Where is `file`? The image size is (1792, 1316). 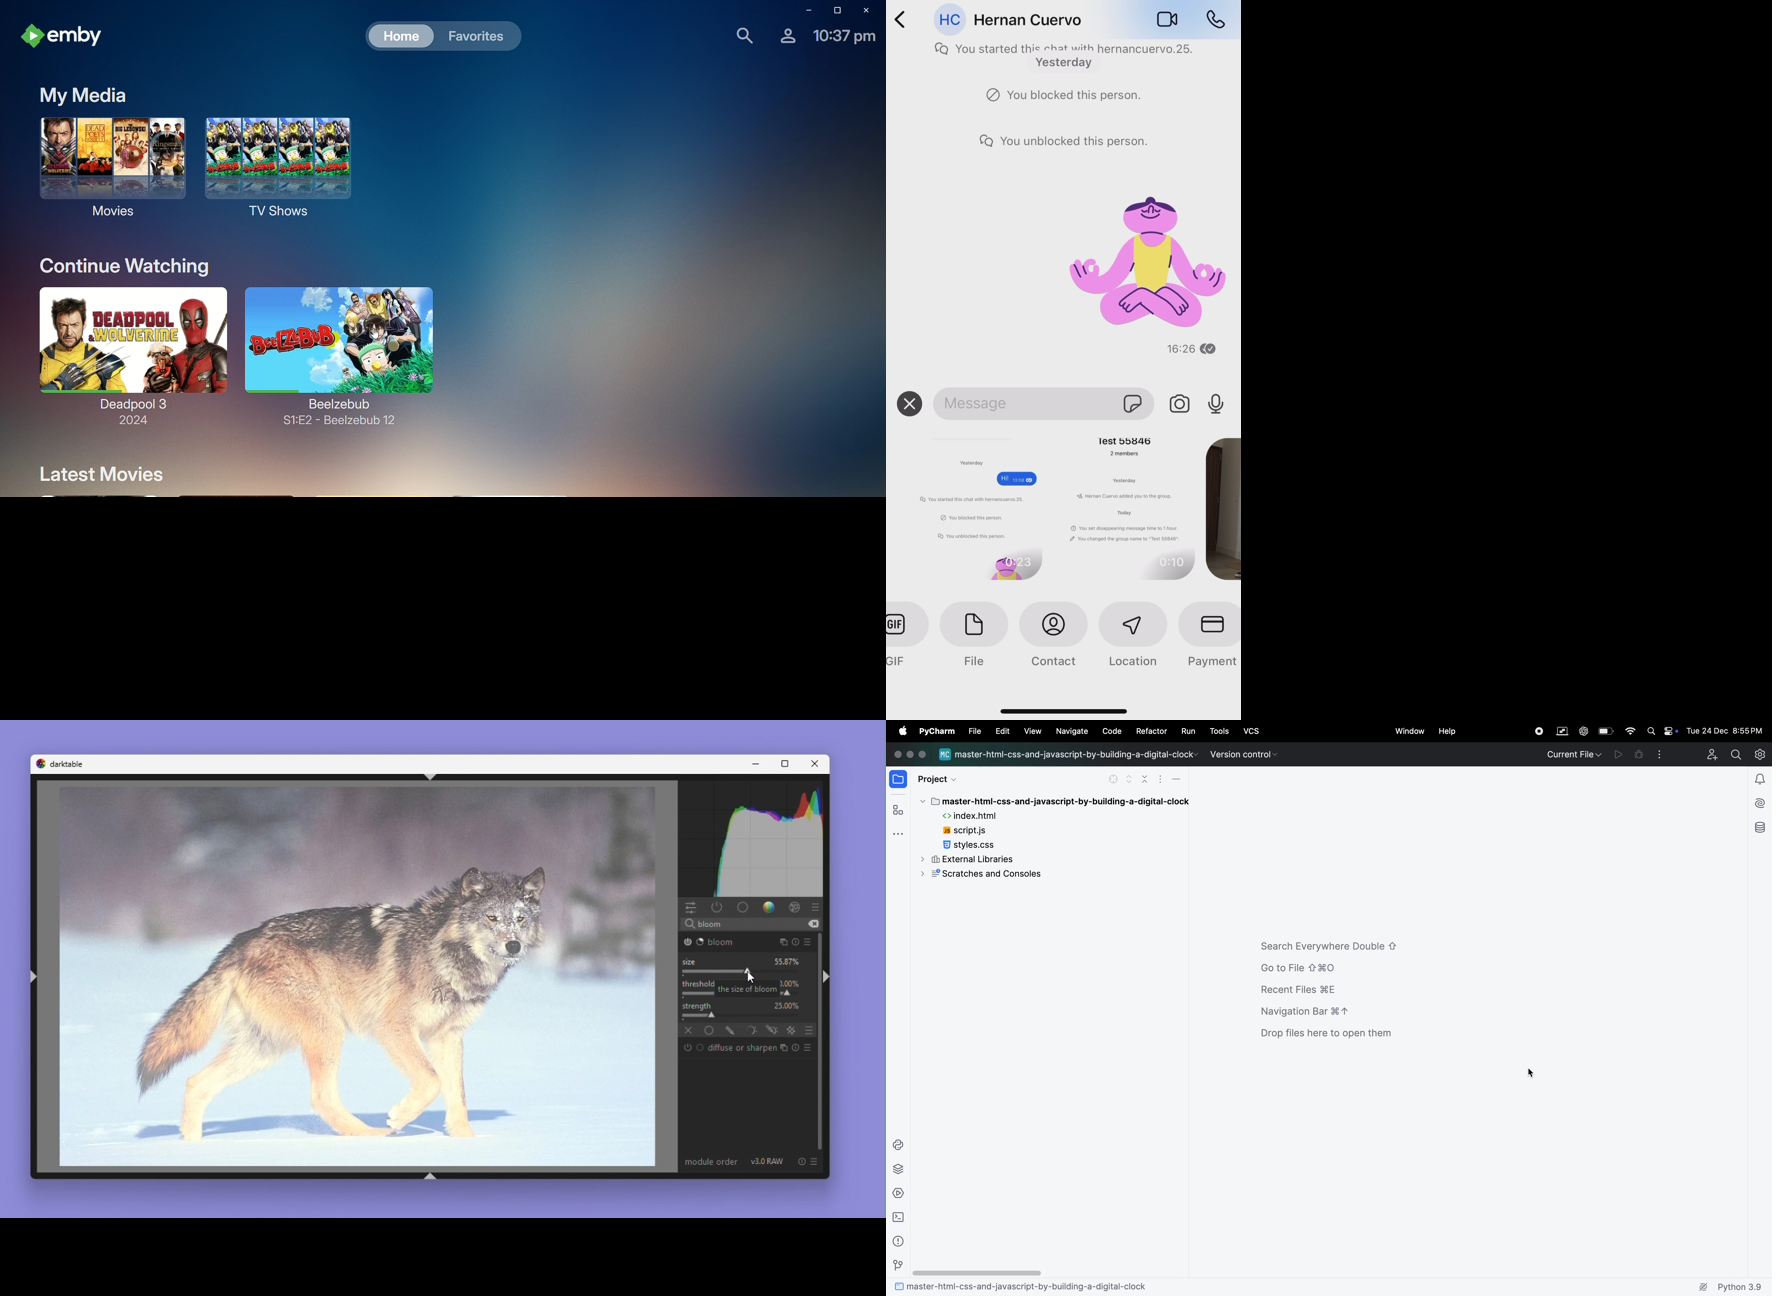
file is located at coordinates (899, 778).